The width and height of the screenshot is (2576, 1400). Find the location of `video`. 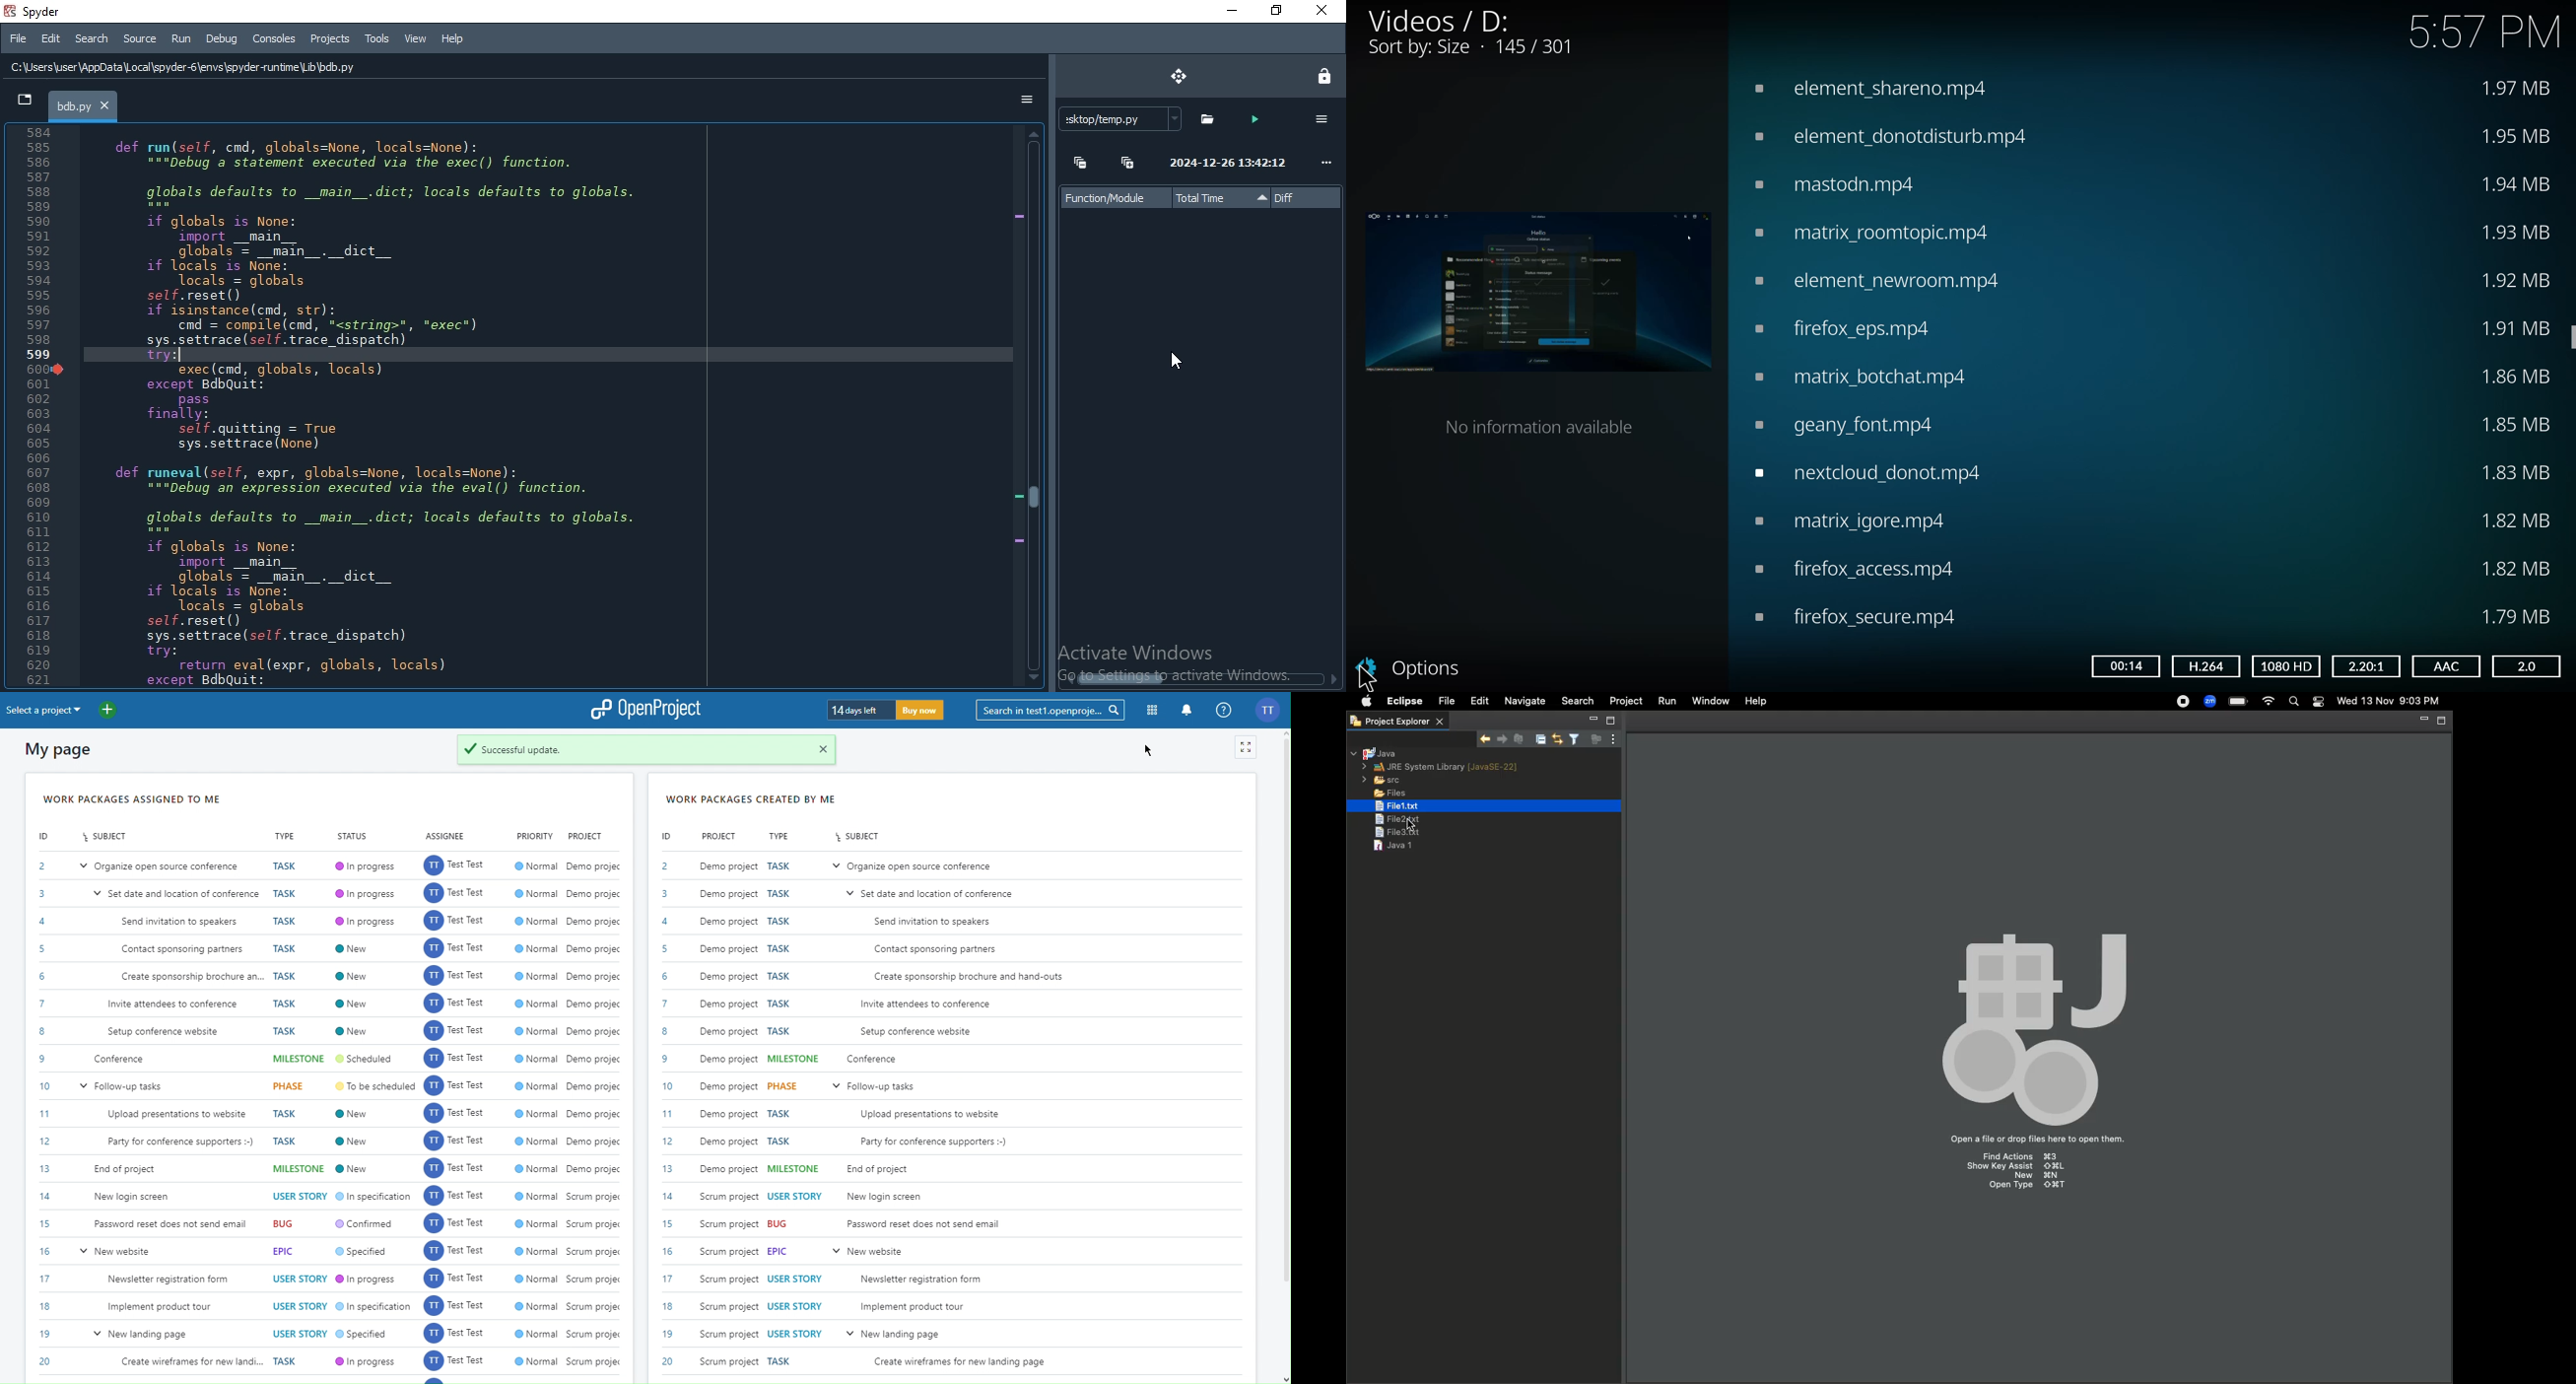

video is located at coordinates (1846, 425).